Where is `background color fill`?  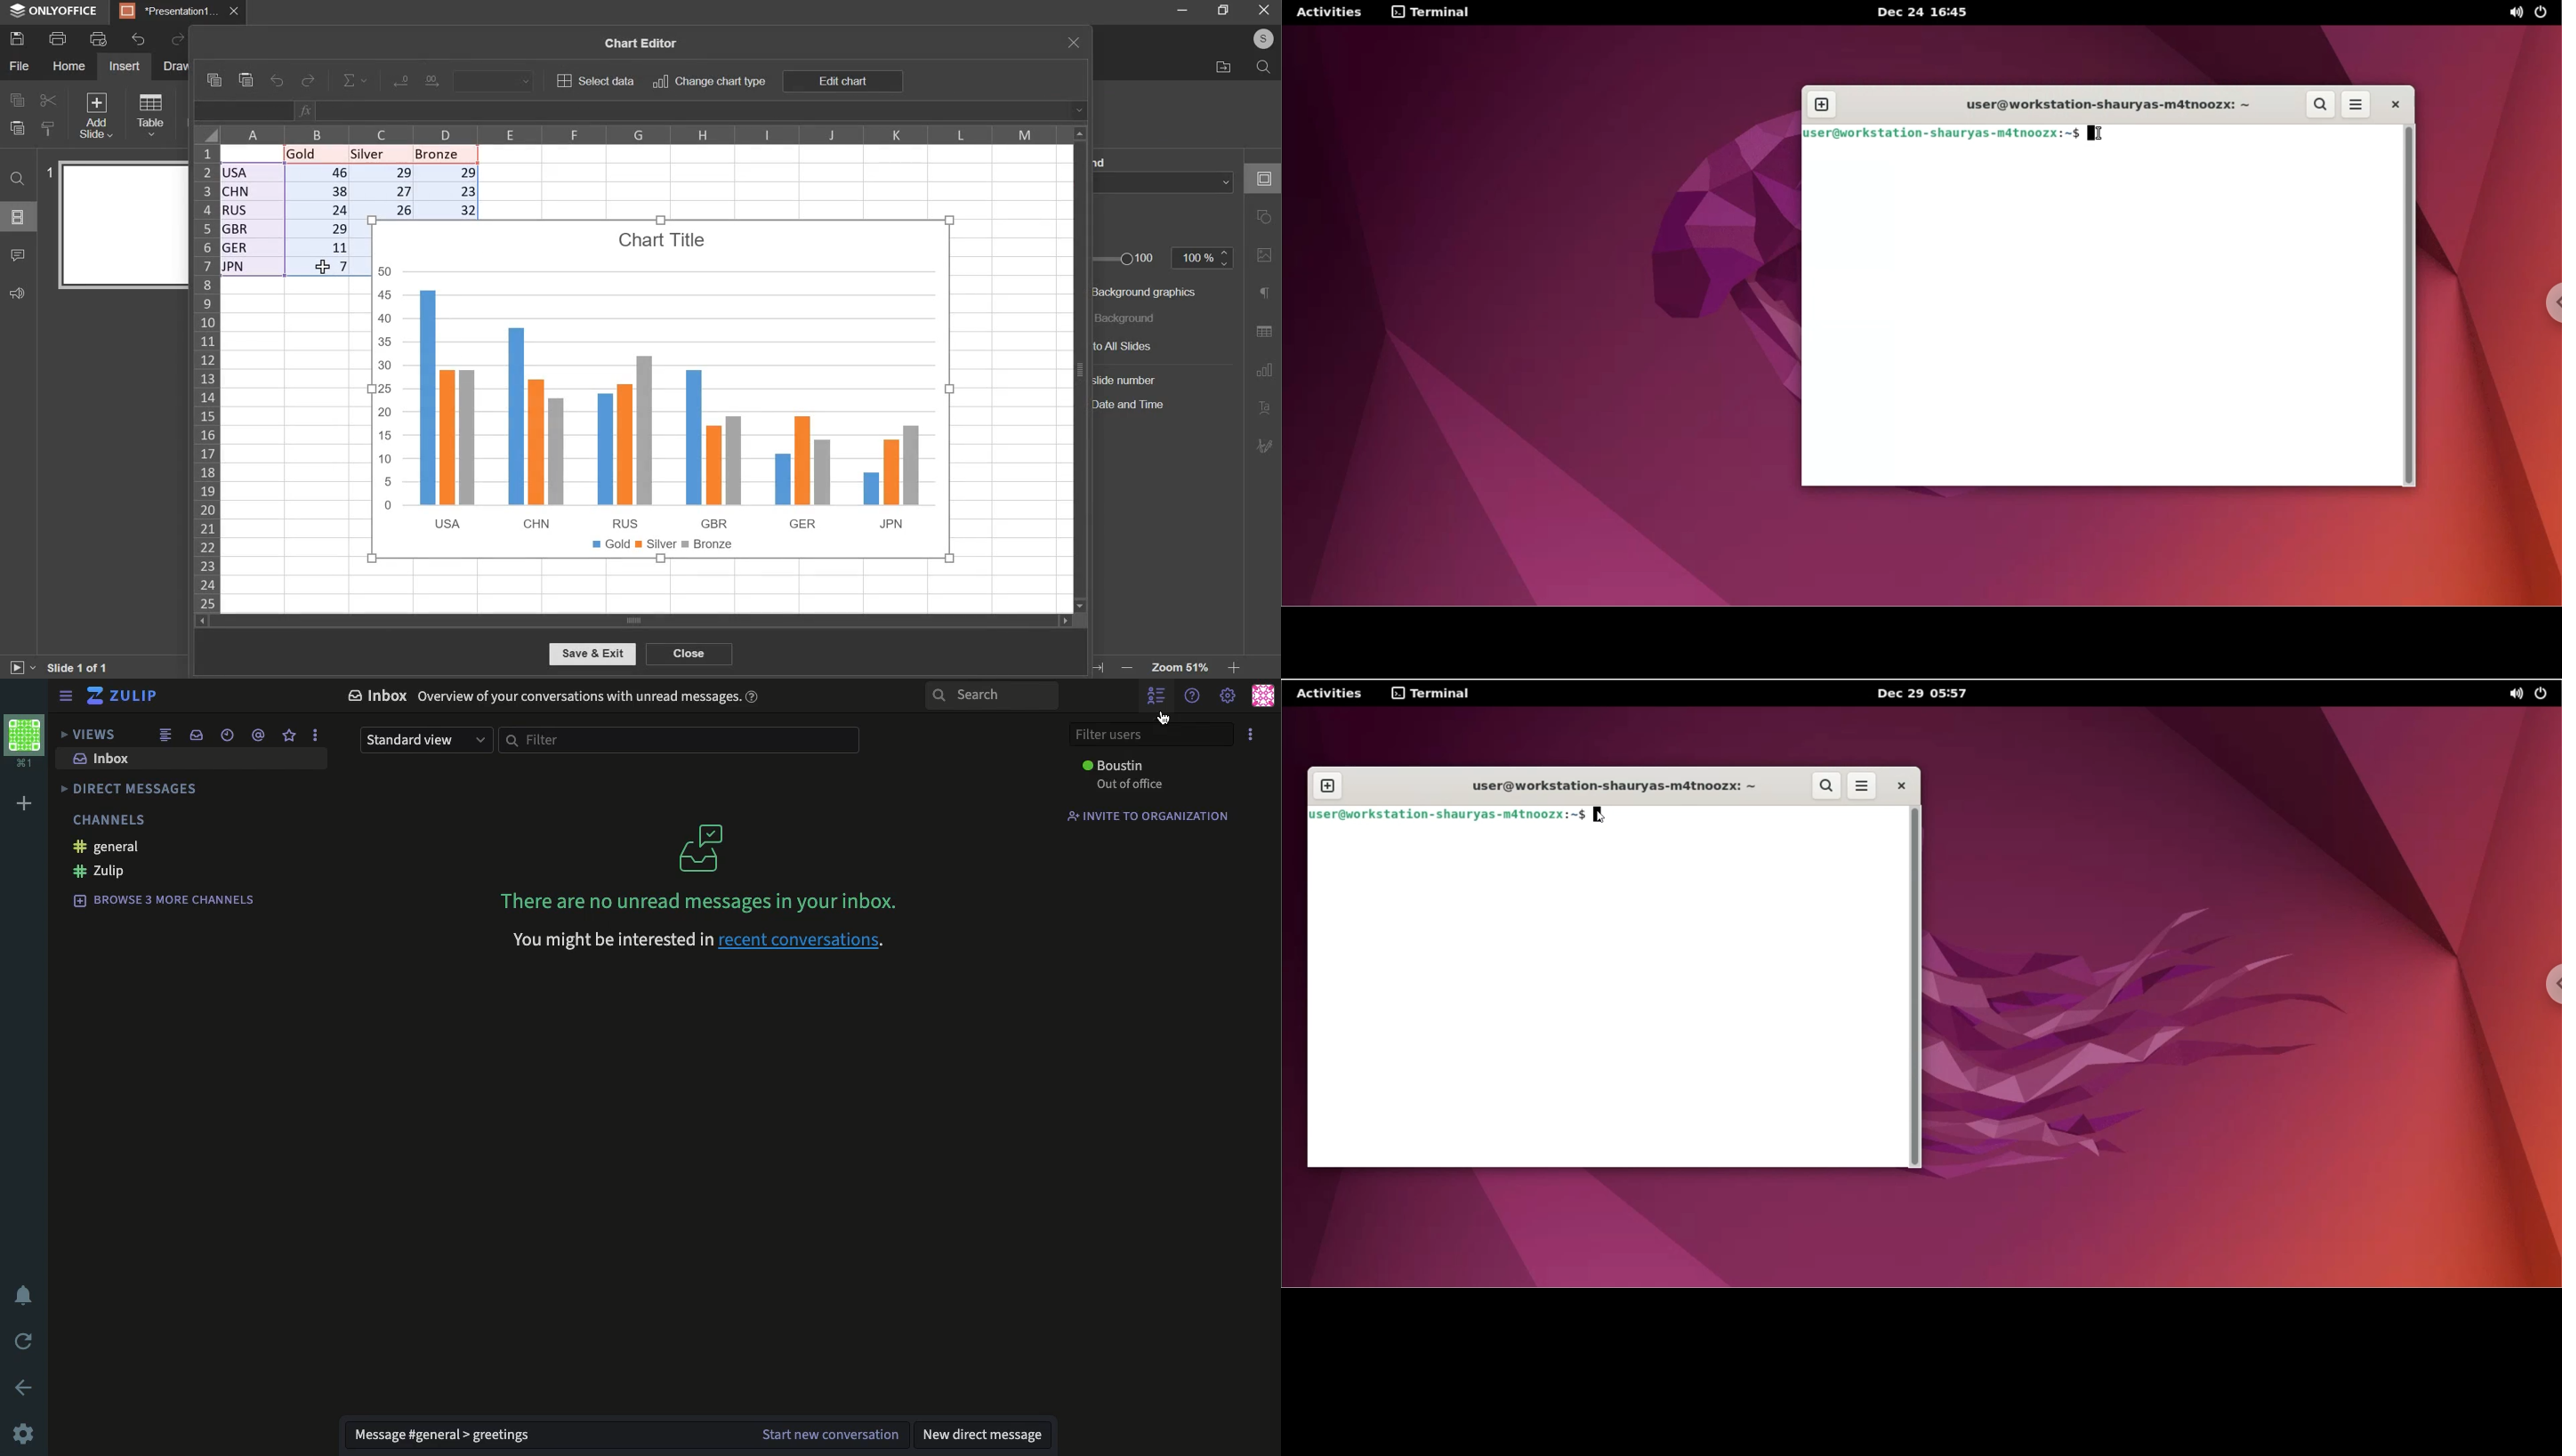 background color fill is located at coordinates (1166, 182).